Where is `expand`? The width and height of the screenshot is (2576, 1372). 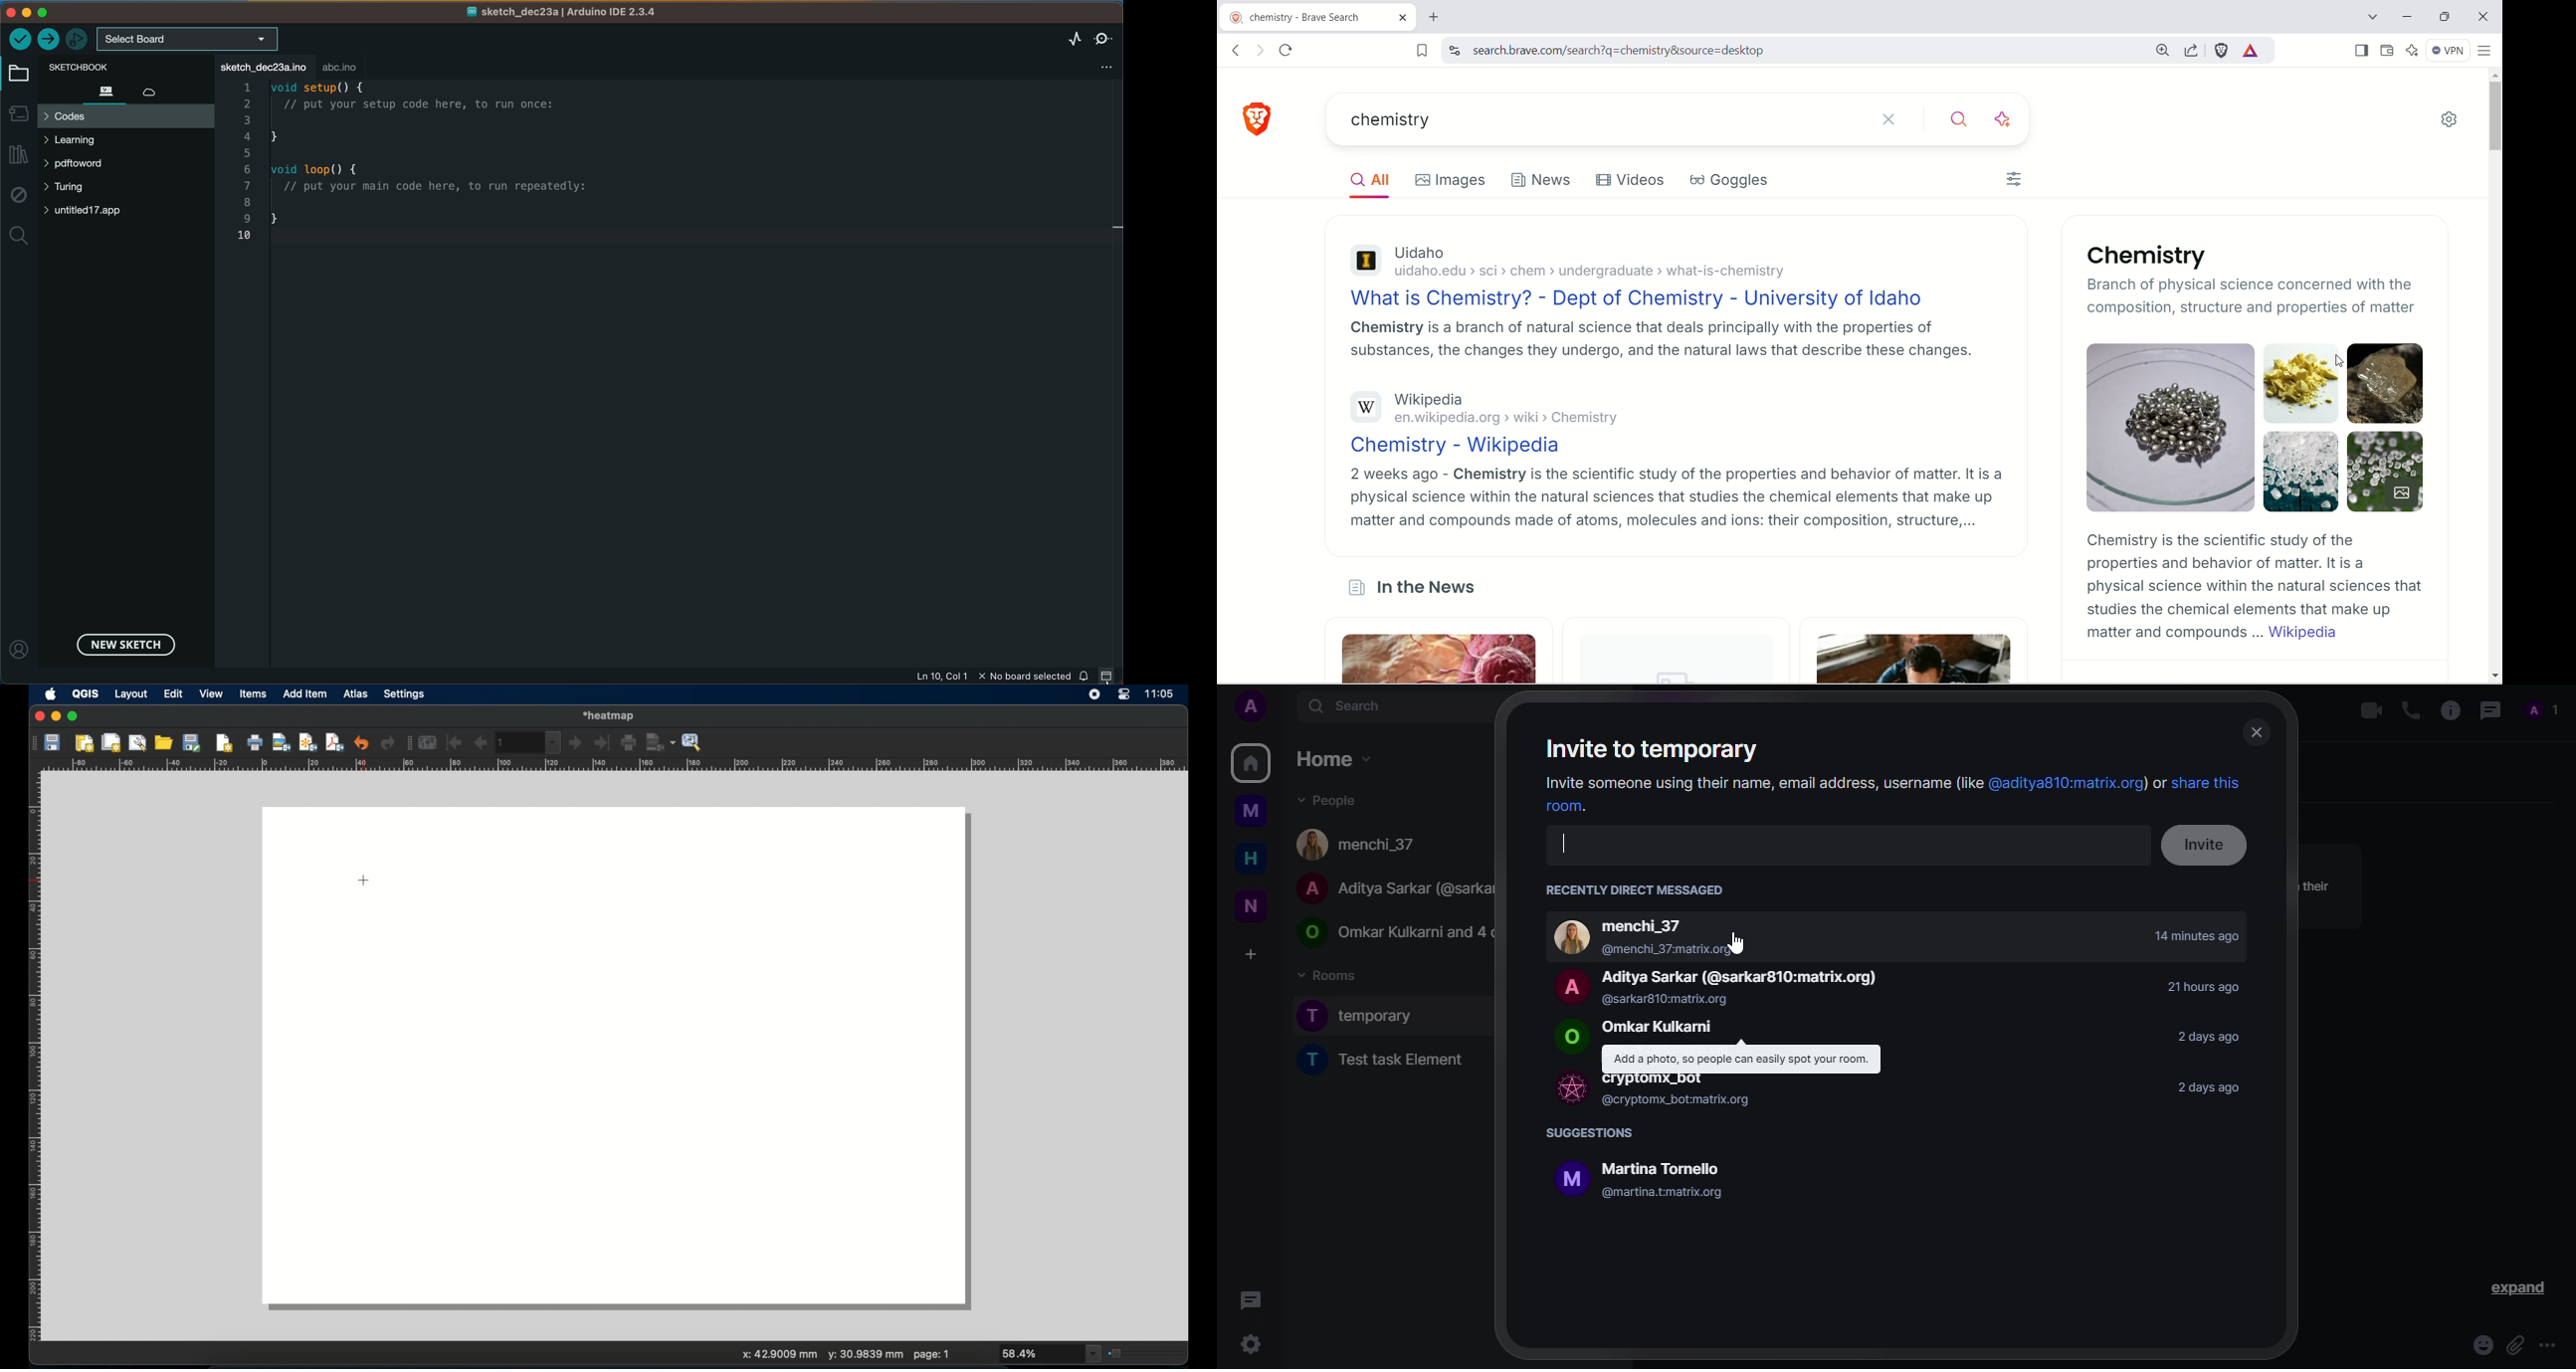
expand is located at coordinates (2515, 1288).